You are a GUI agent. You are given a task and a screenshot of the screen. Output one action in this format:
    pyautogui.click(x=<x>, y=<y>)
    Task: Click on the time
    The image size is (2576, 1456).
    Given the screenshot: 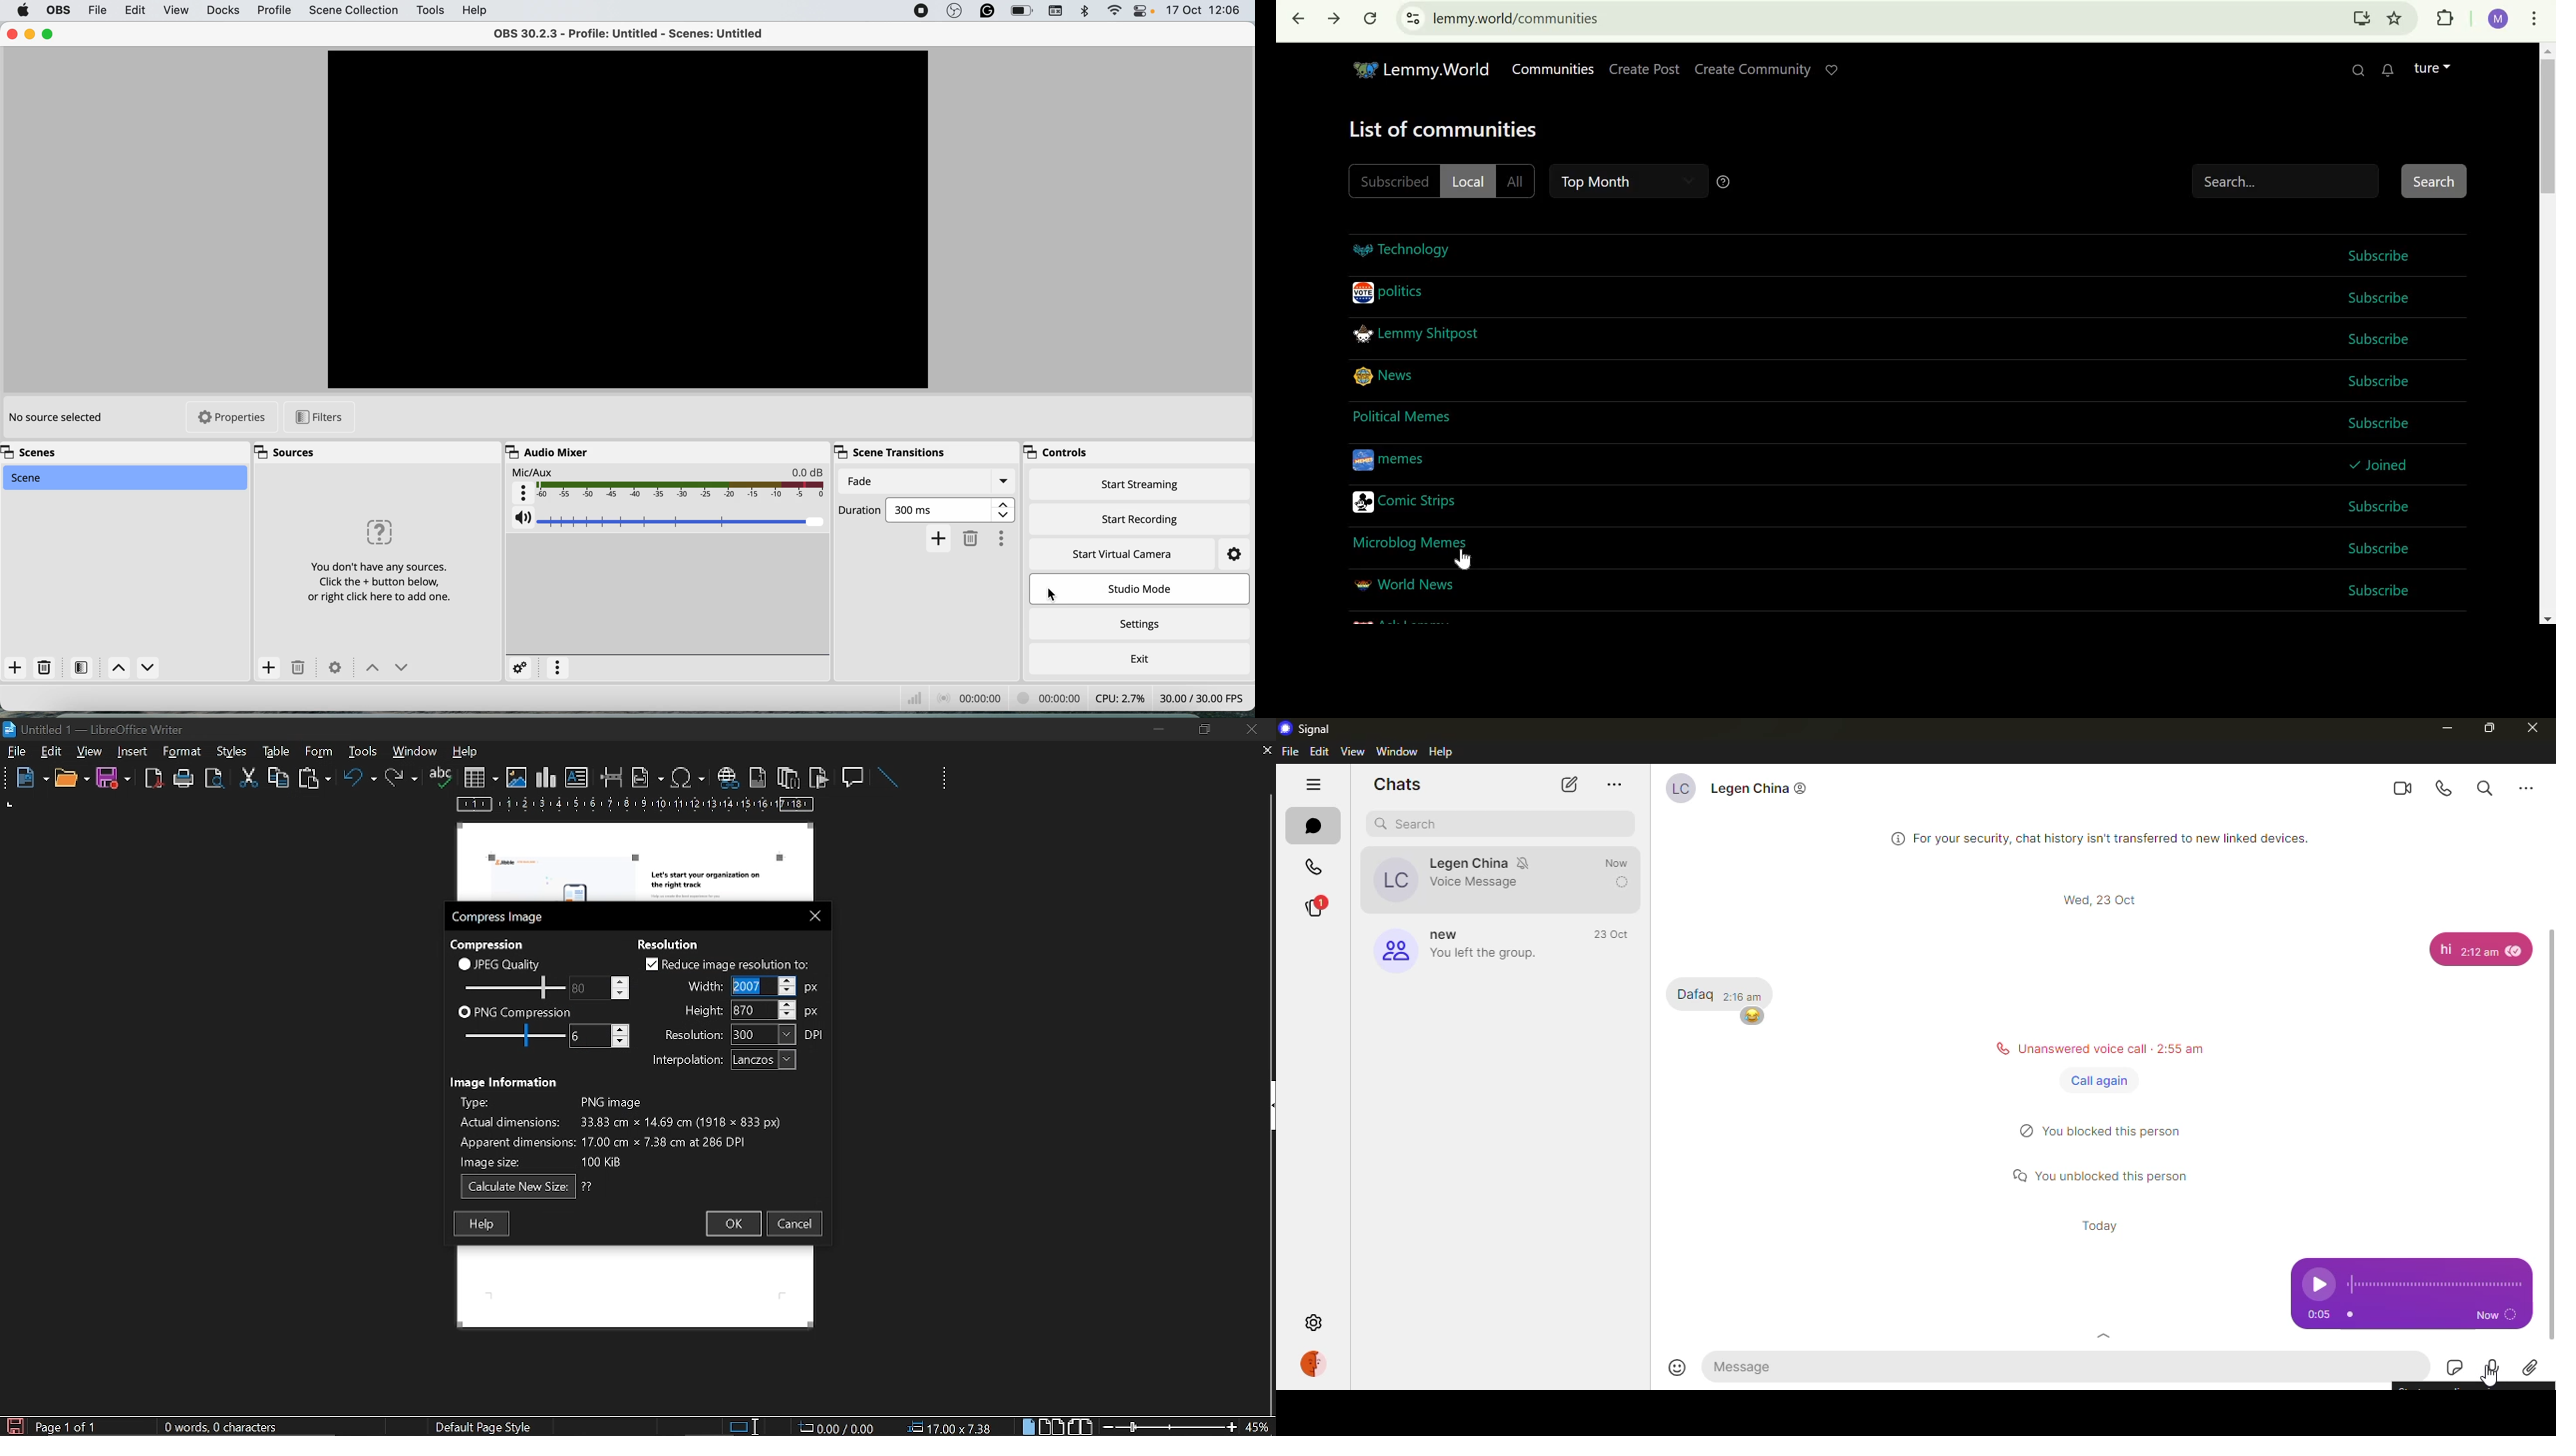 What is the action you would take?
    pyautogui.click(x=2316, y=1316)
    